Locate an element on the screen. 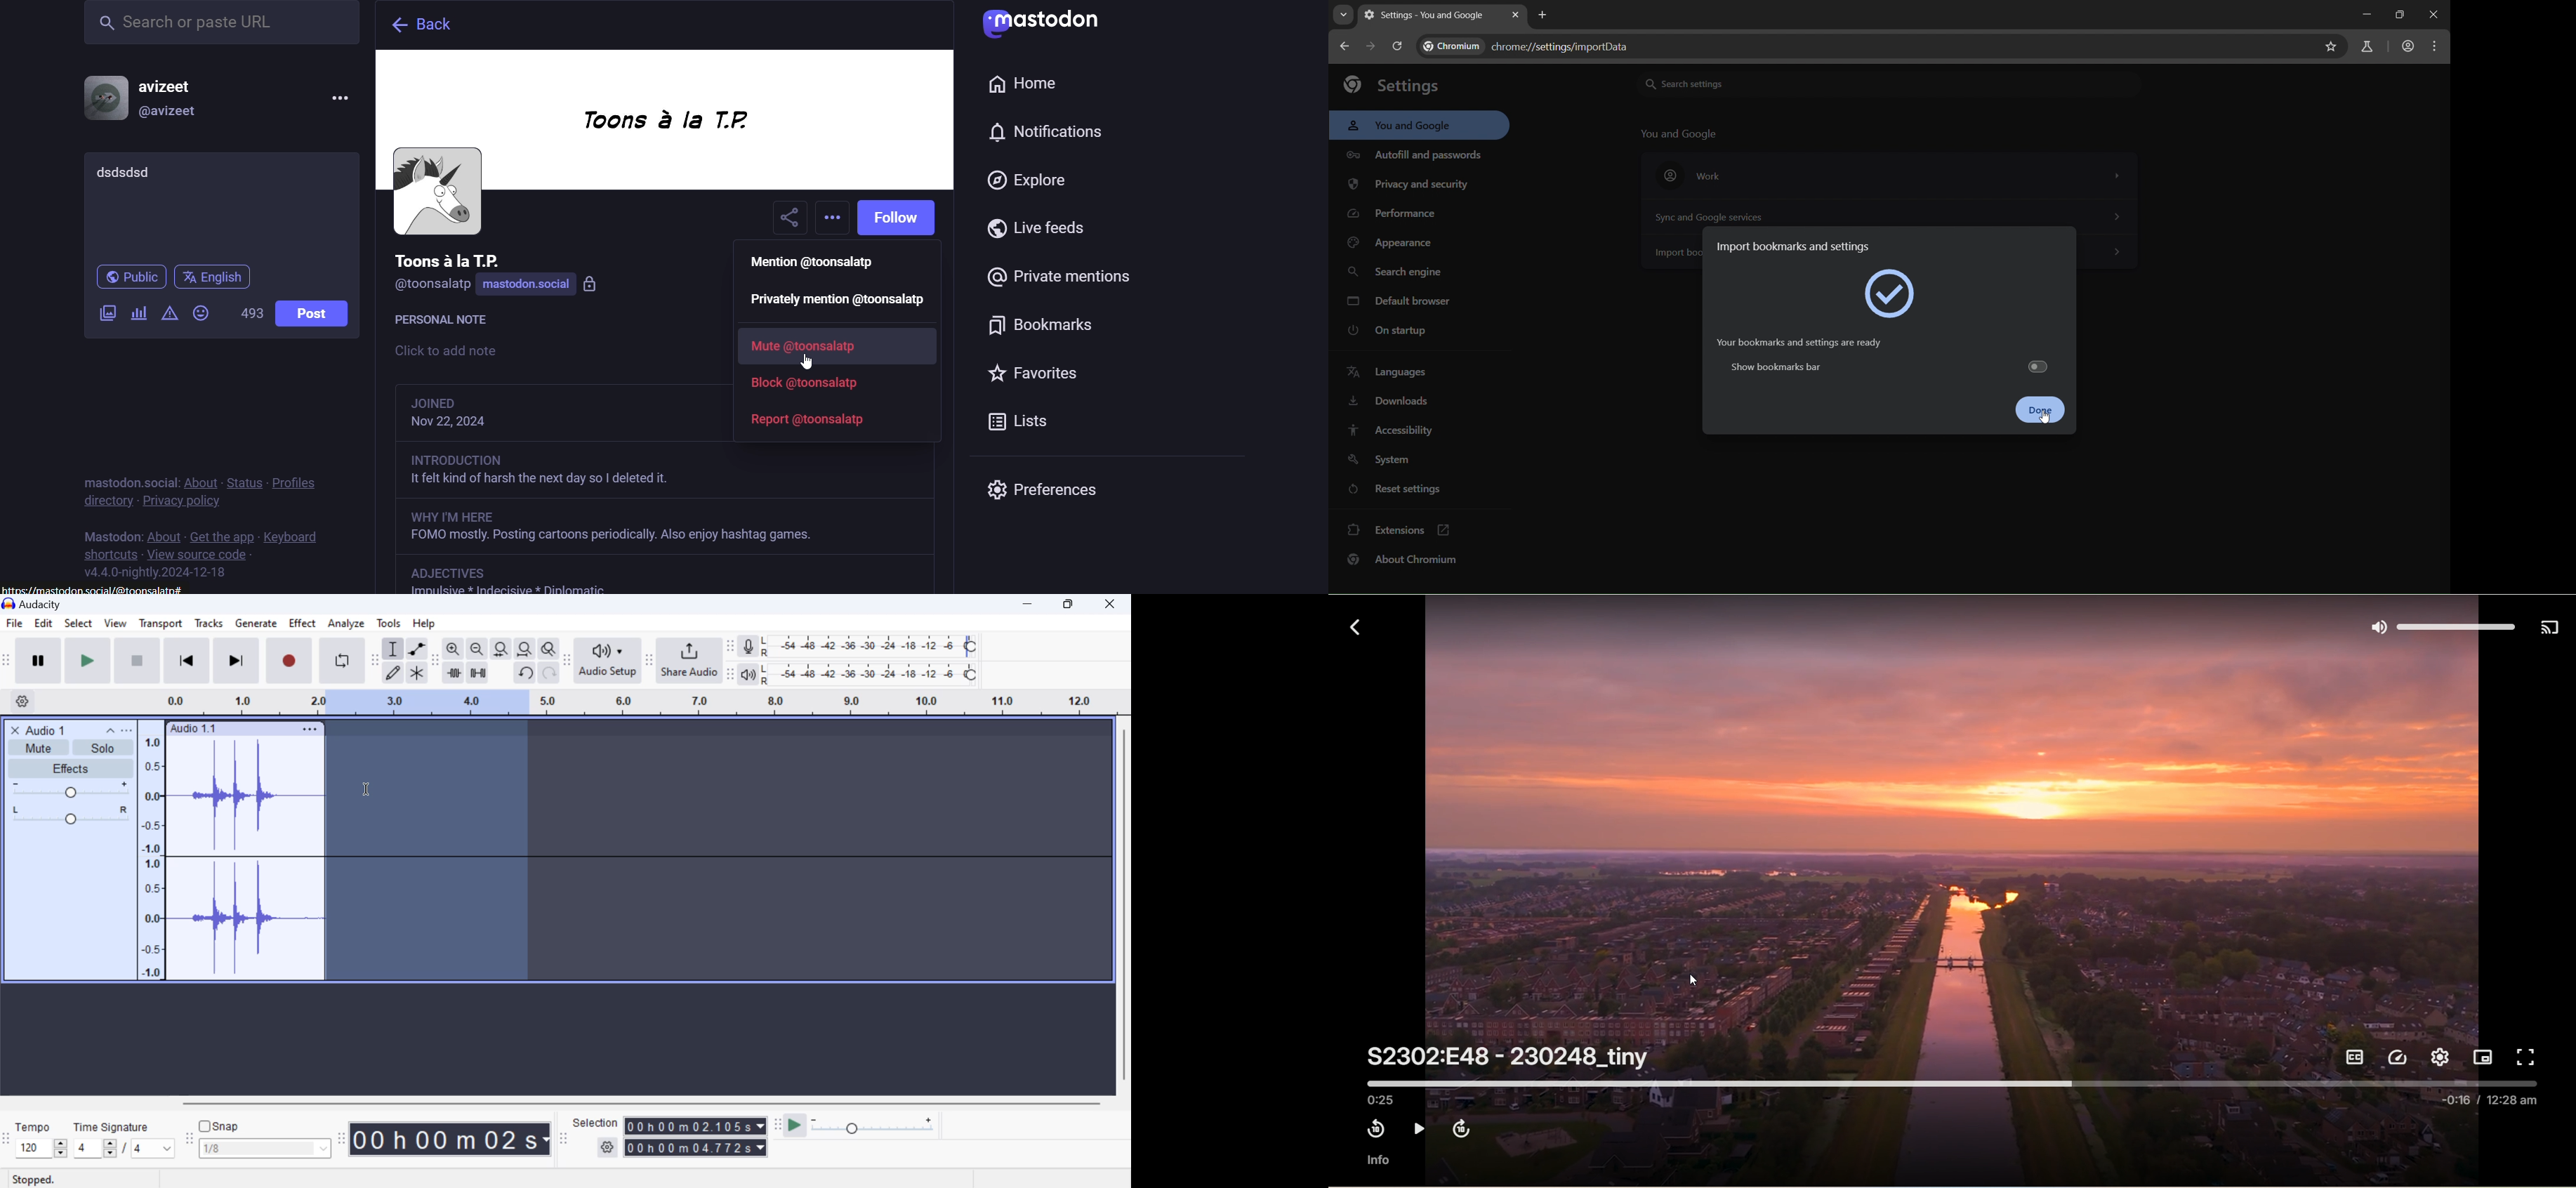 The width and height of the screenshot is (2576, 1204). Time Signature is located at coordinates (113, 1125).